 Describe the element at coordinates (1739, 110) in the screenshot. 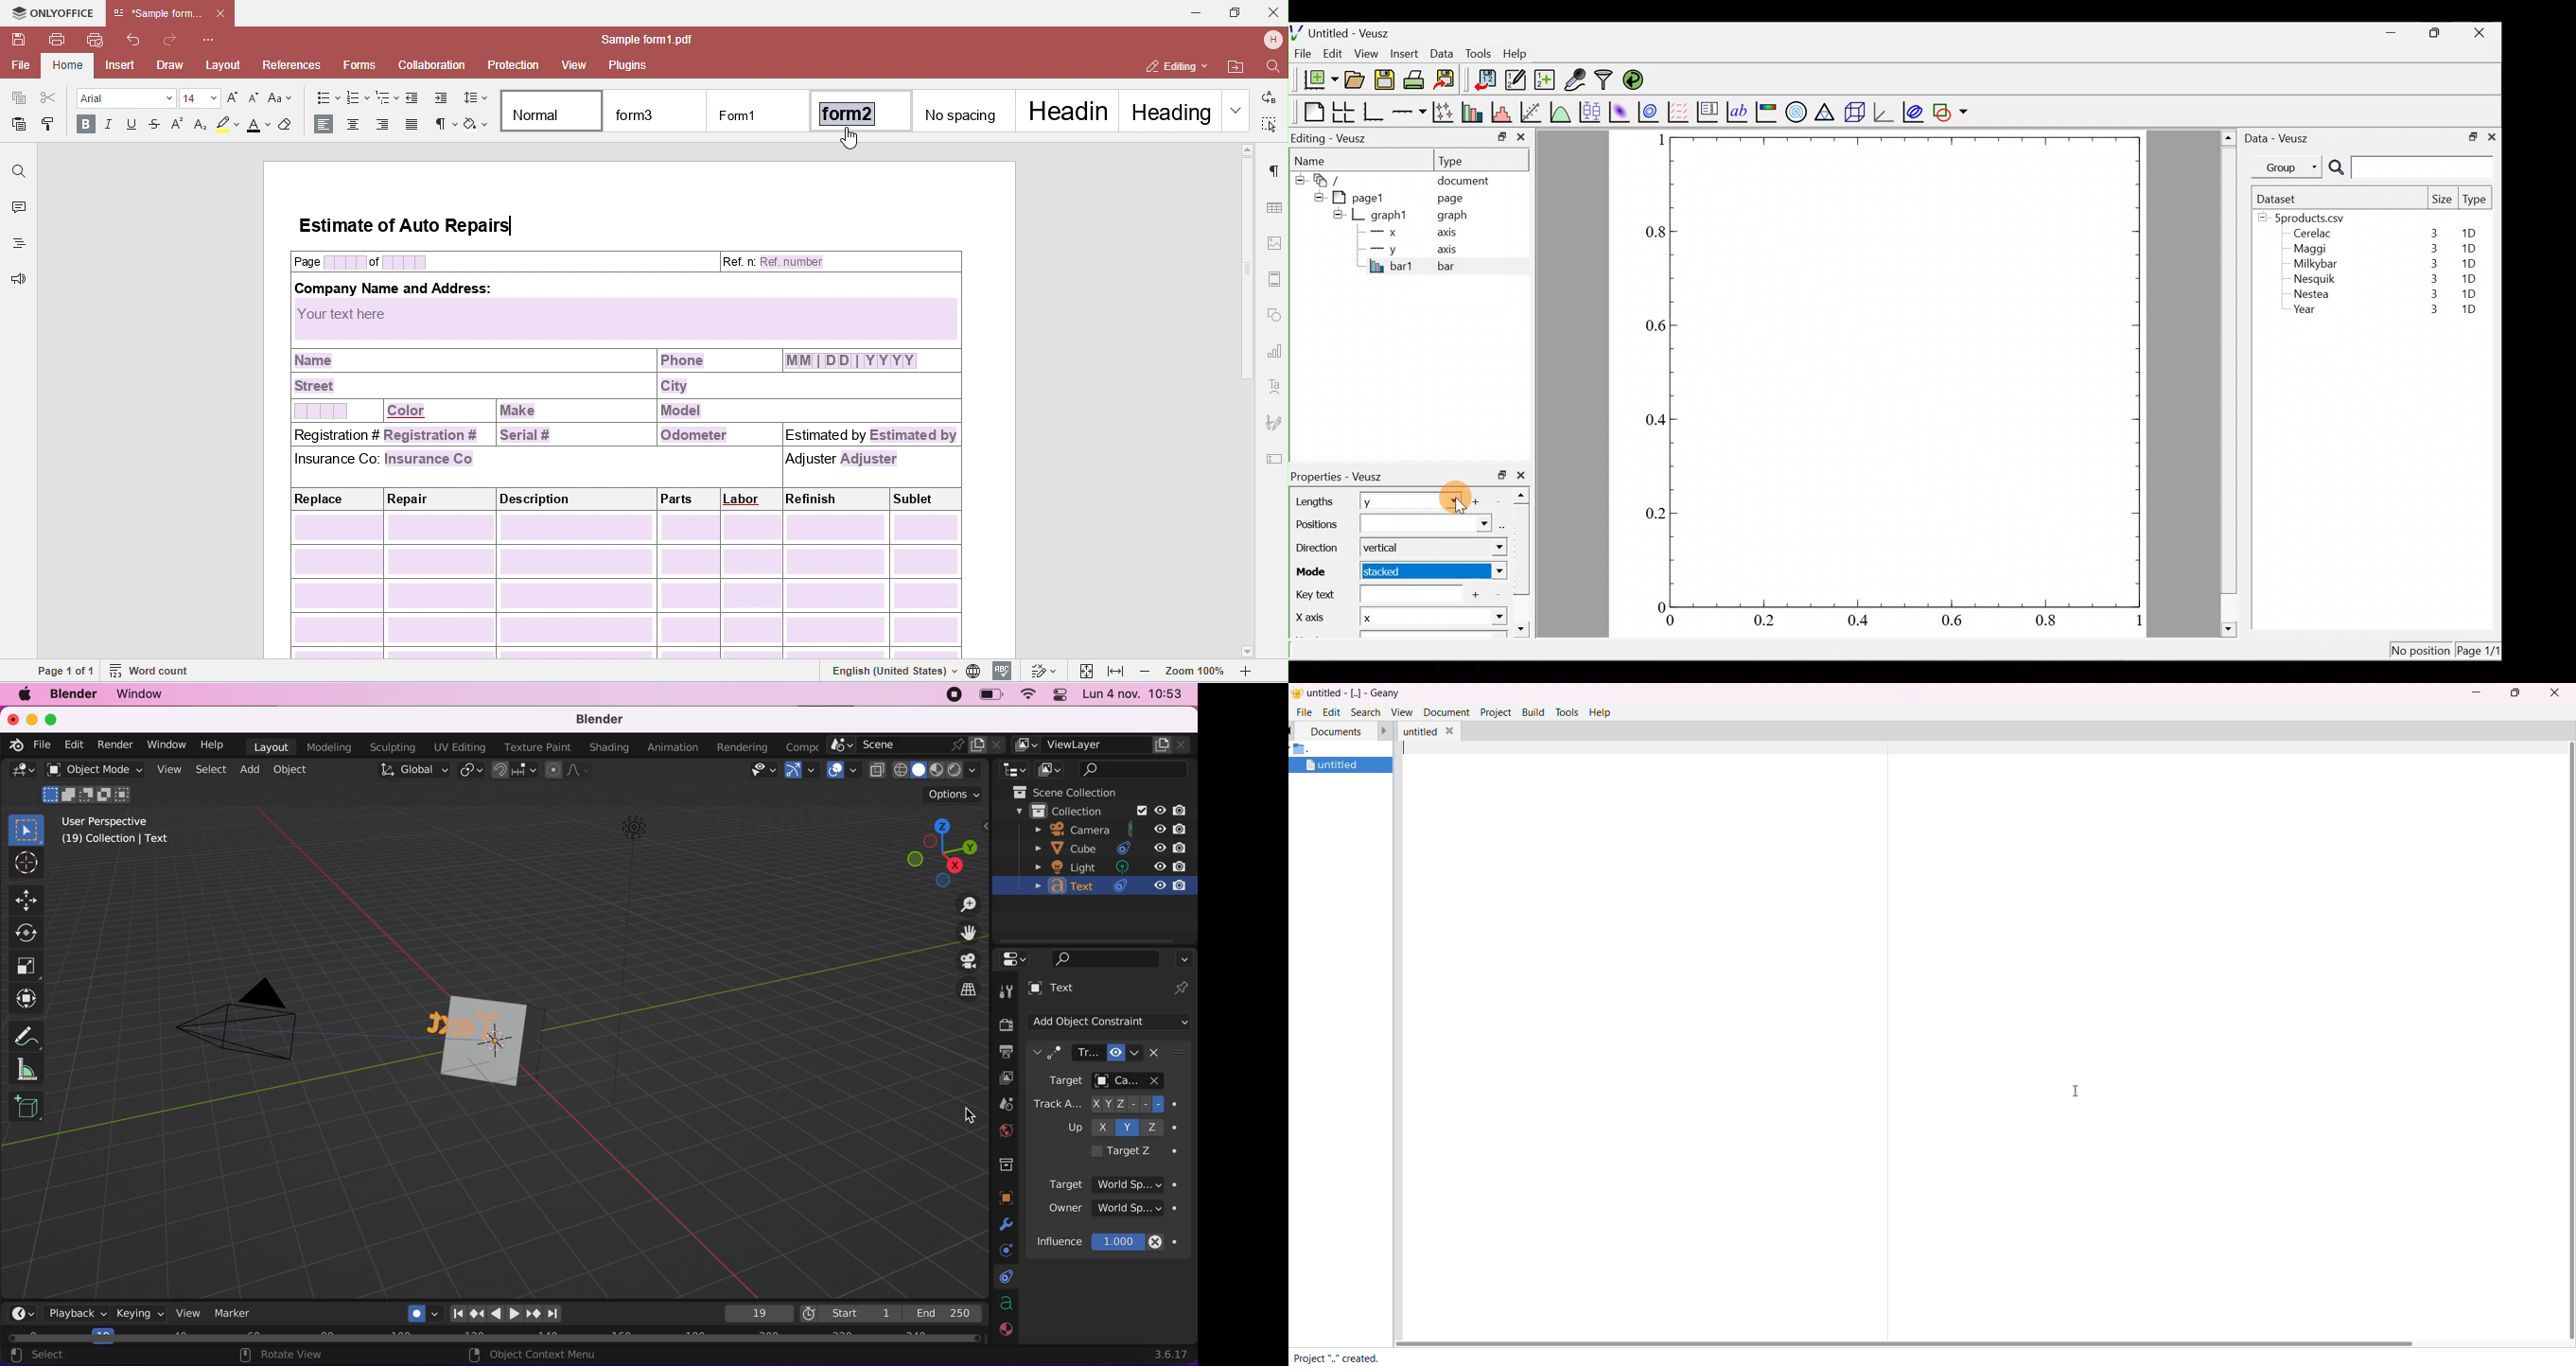

I see `Text label` at that location.